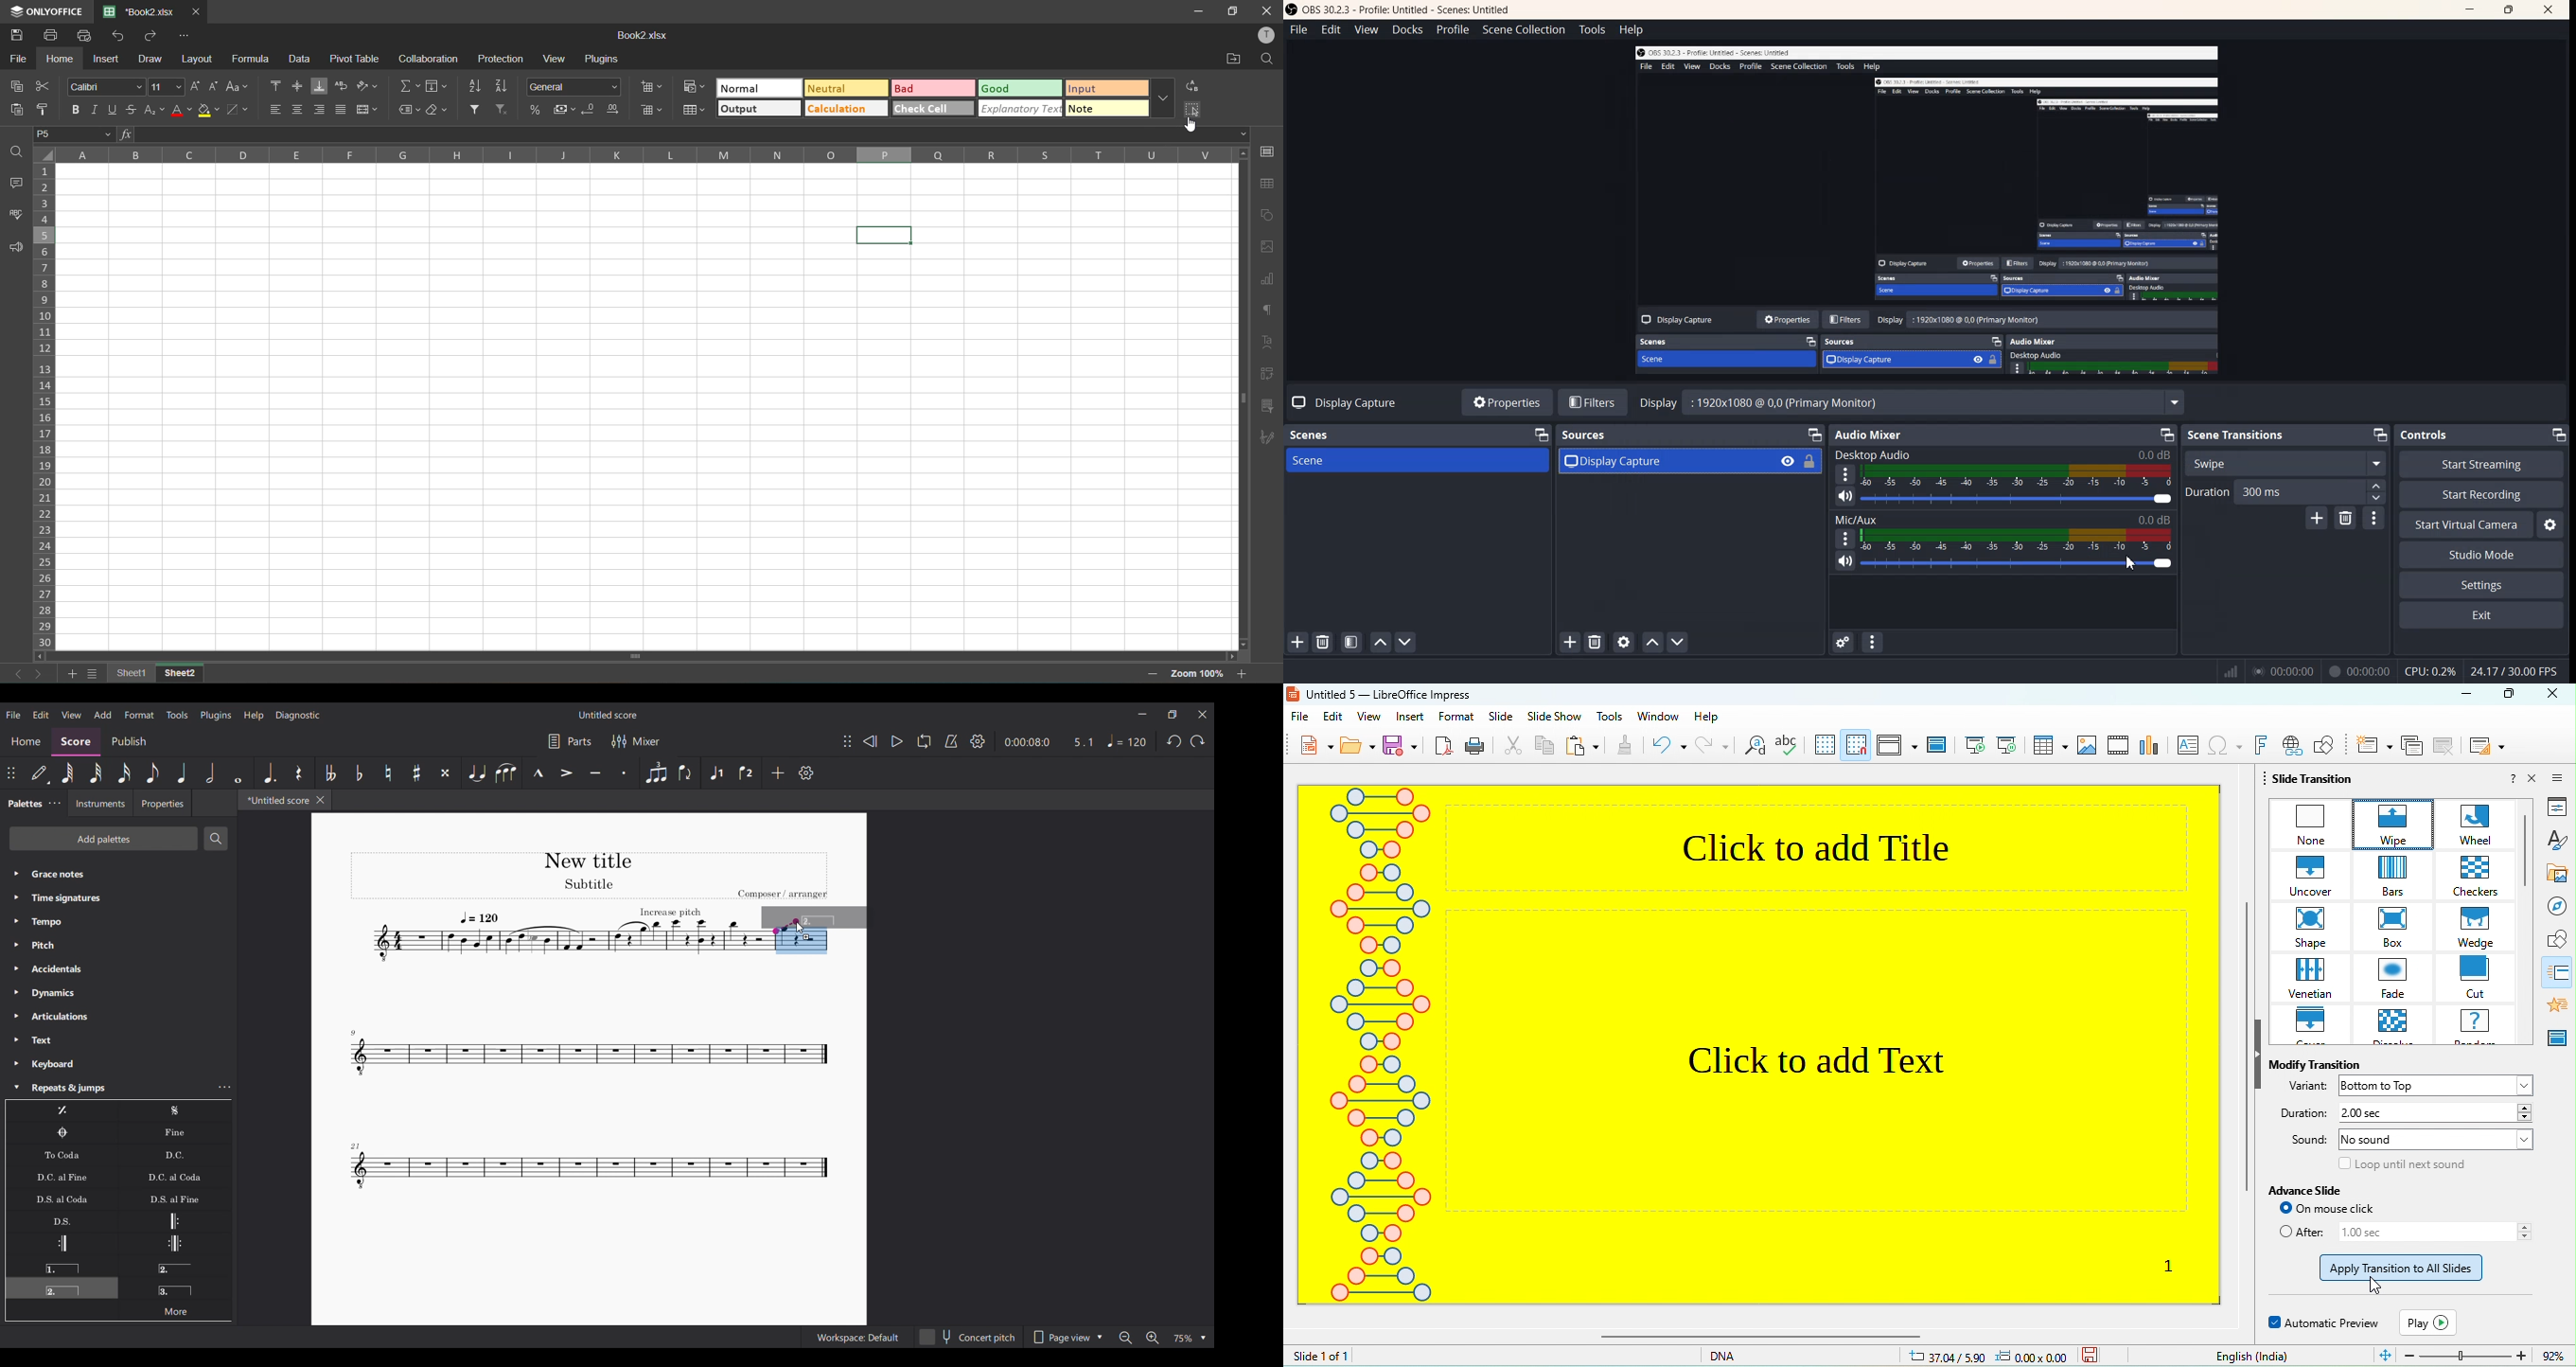 Image resolution: width=2576 pixels, height=1372 pixels. Describe the element at coordinates (2430, 434) in the screenshot. I see `Controls` at that location.